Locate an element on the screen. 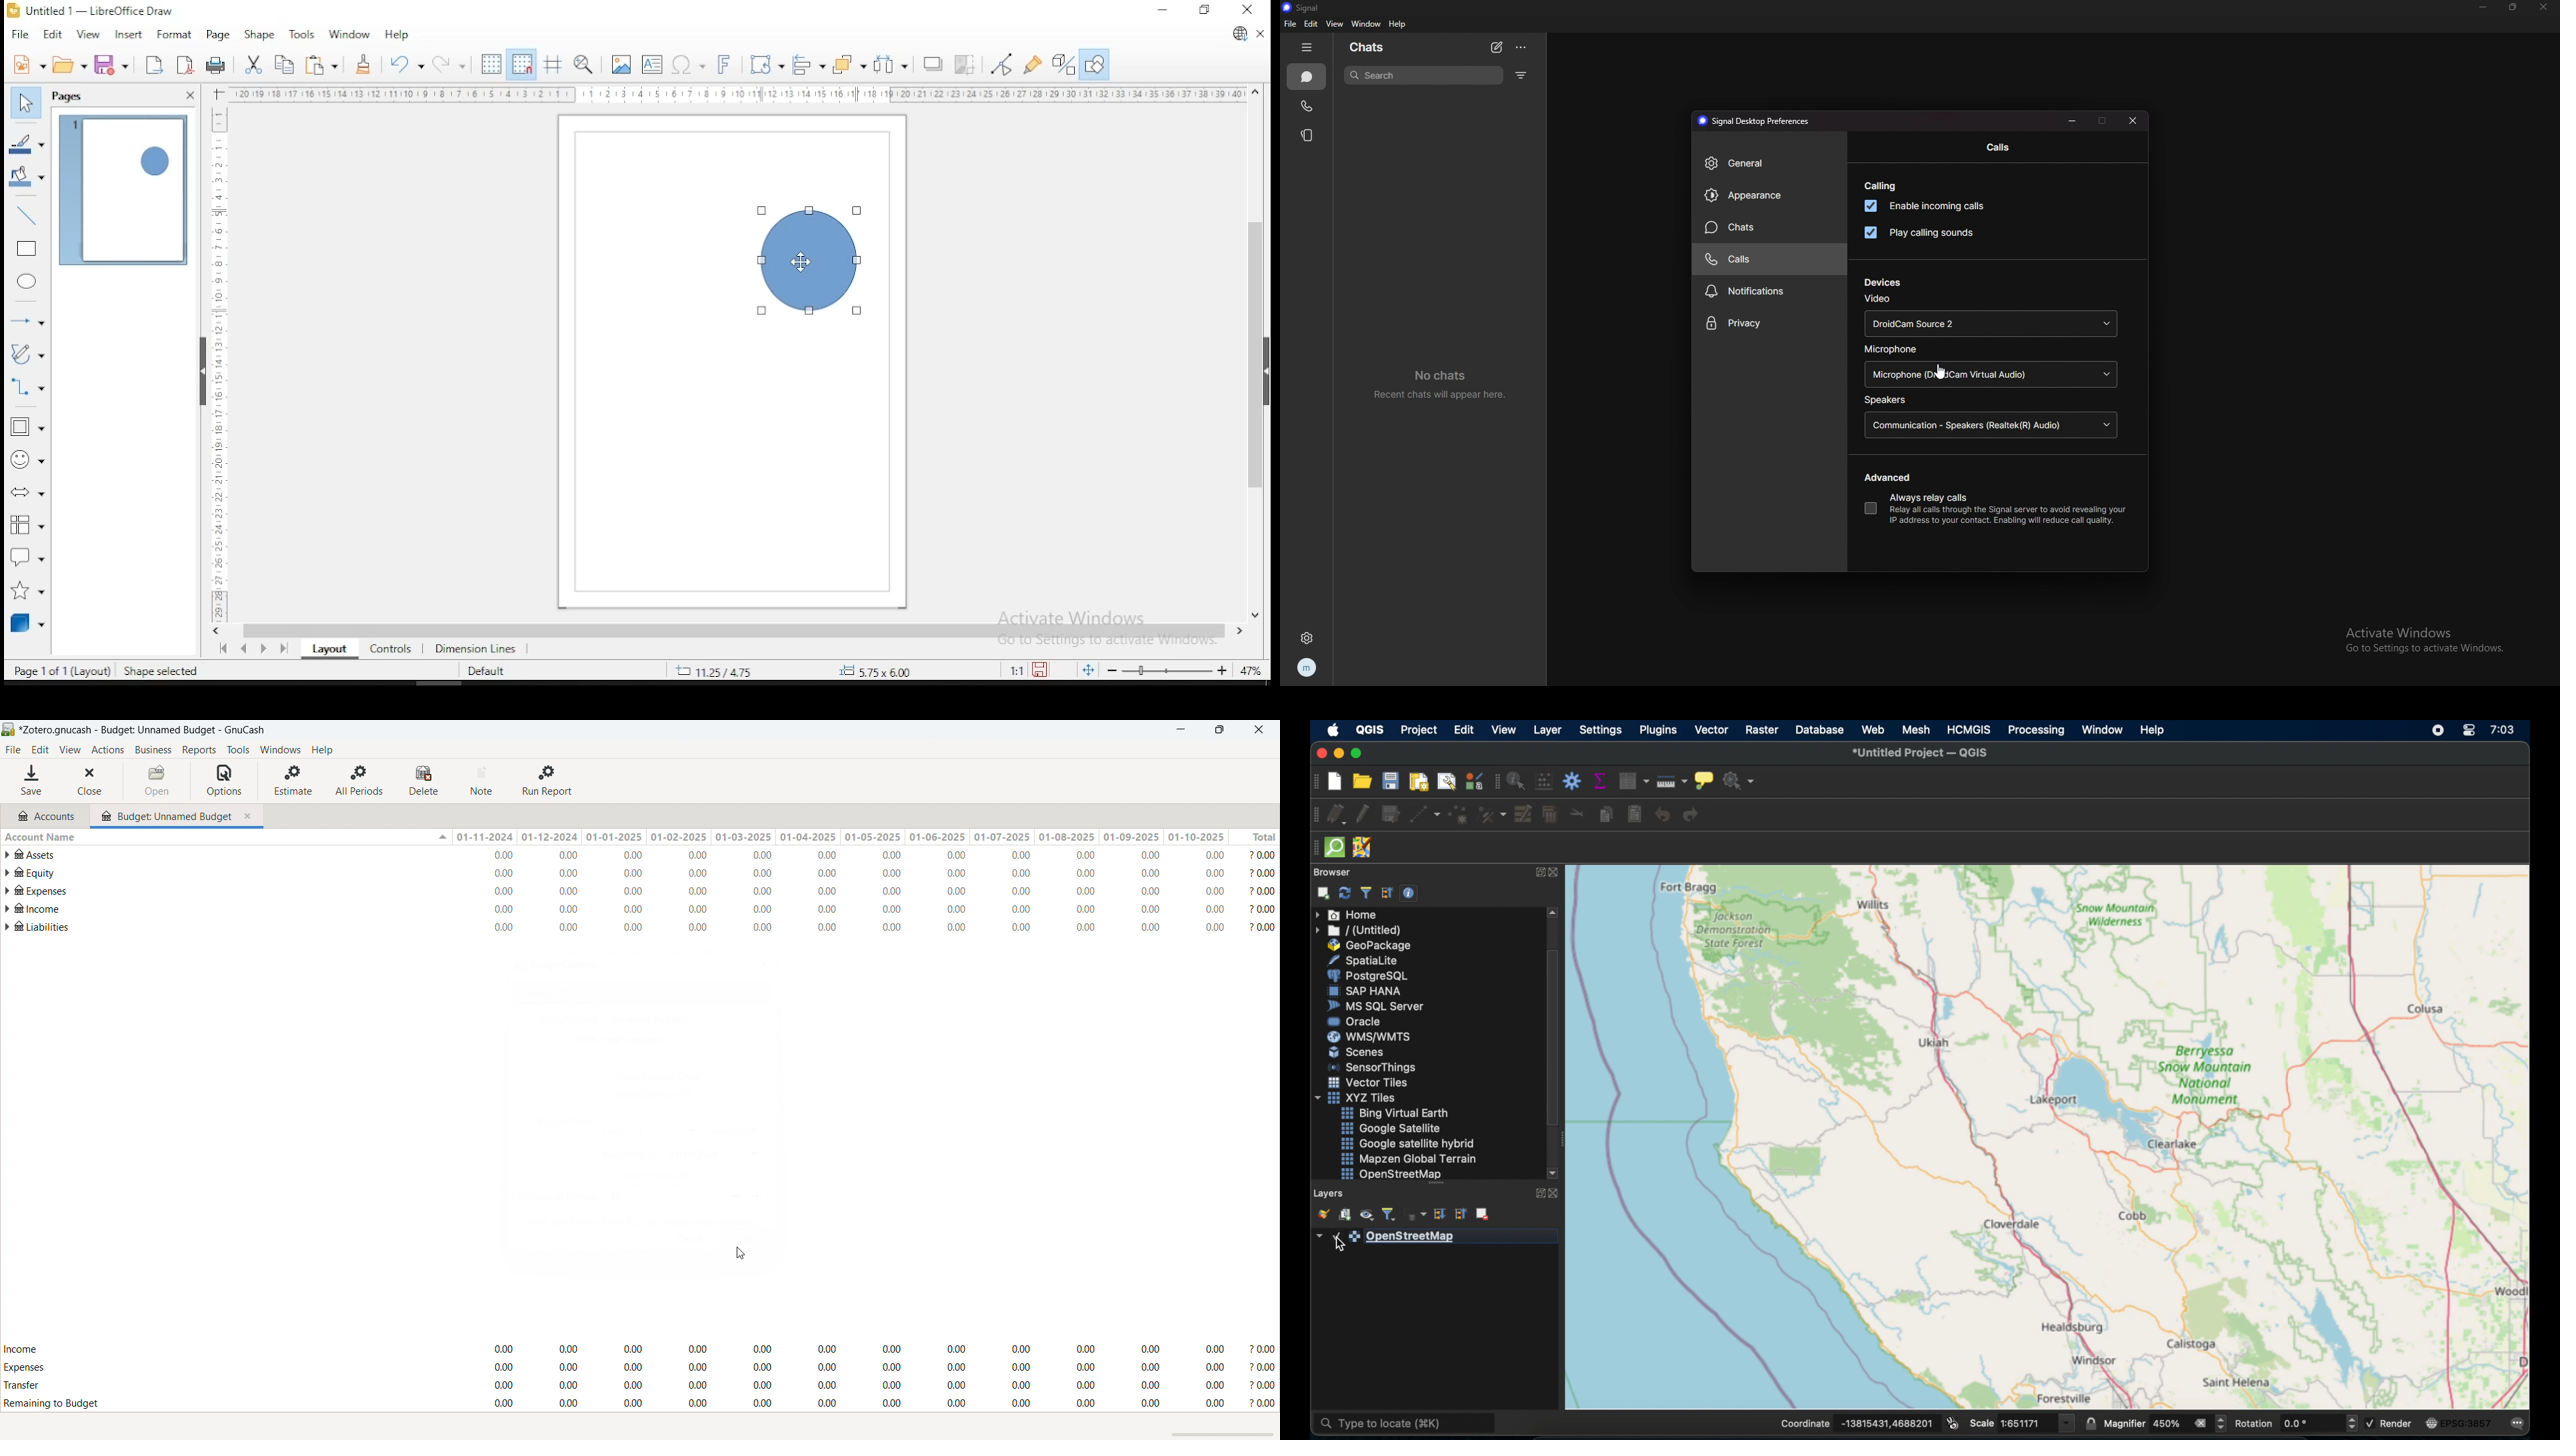  expand subaccounts is located at coordinates (7, 855).